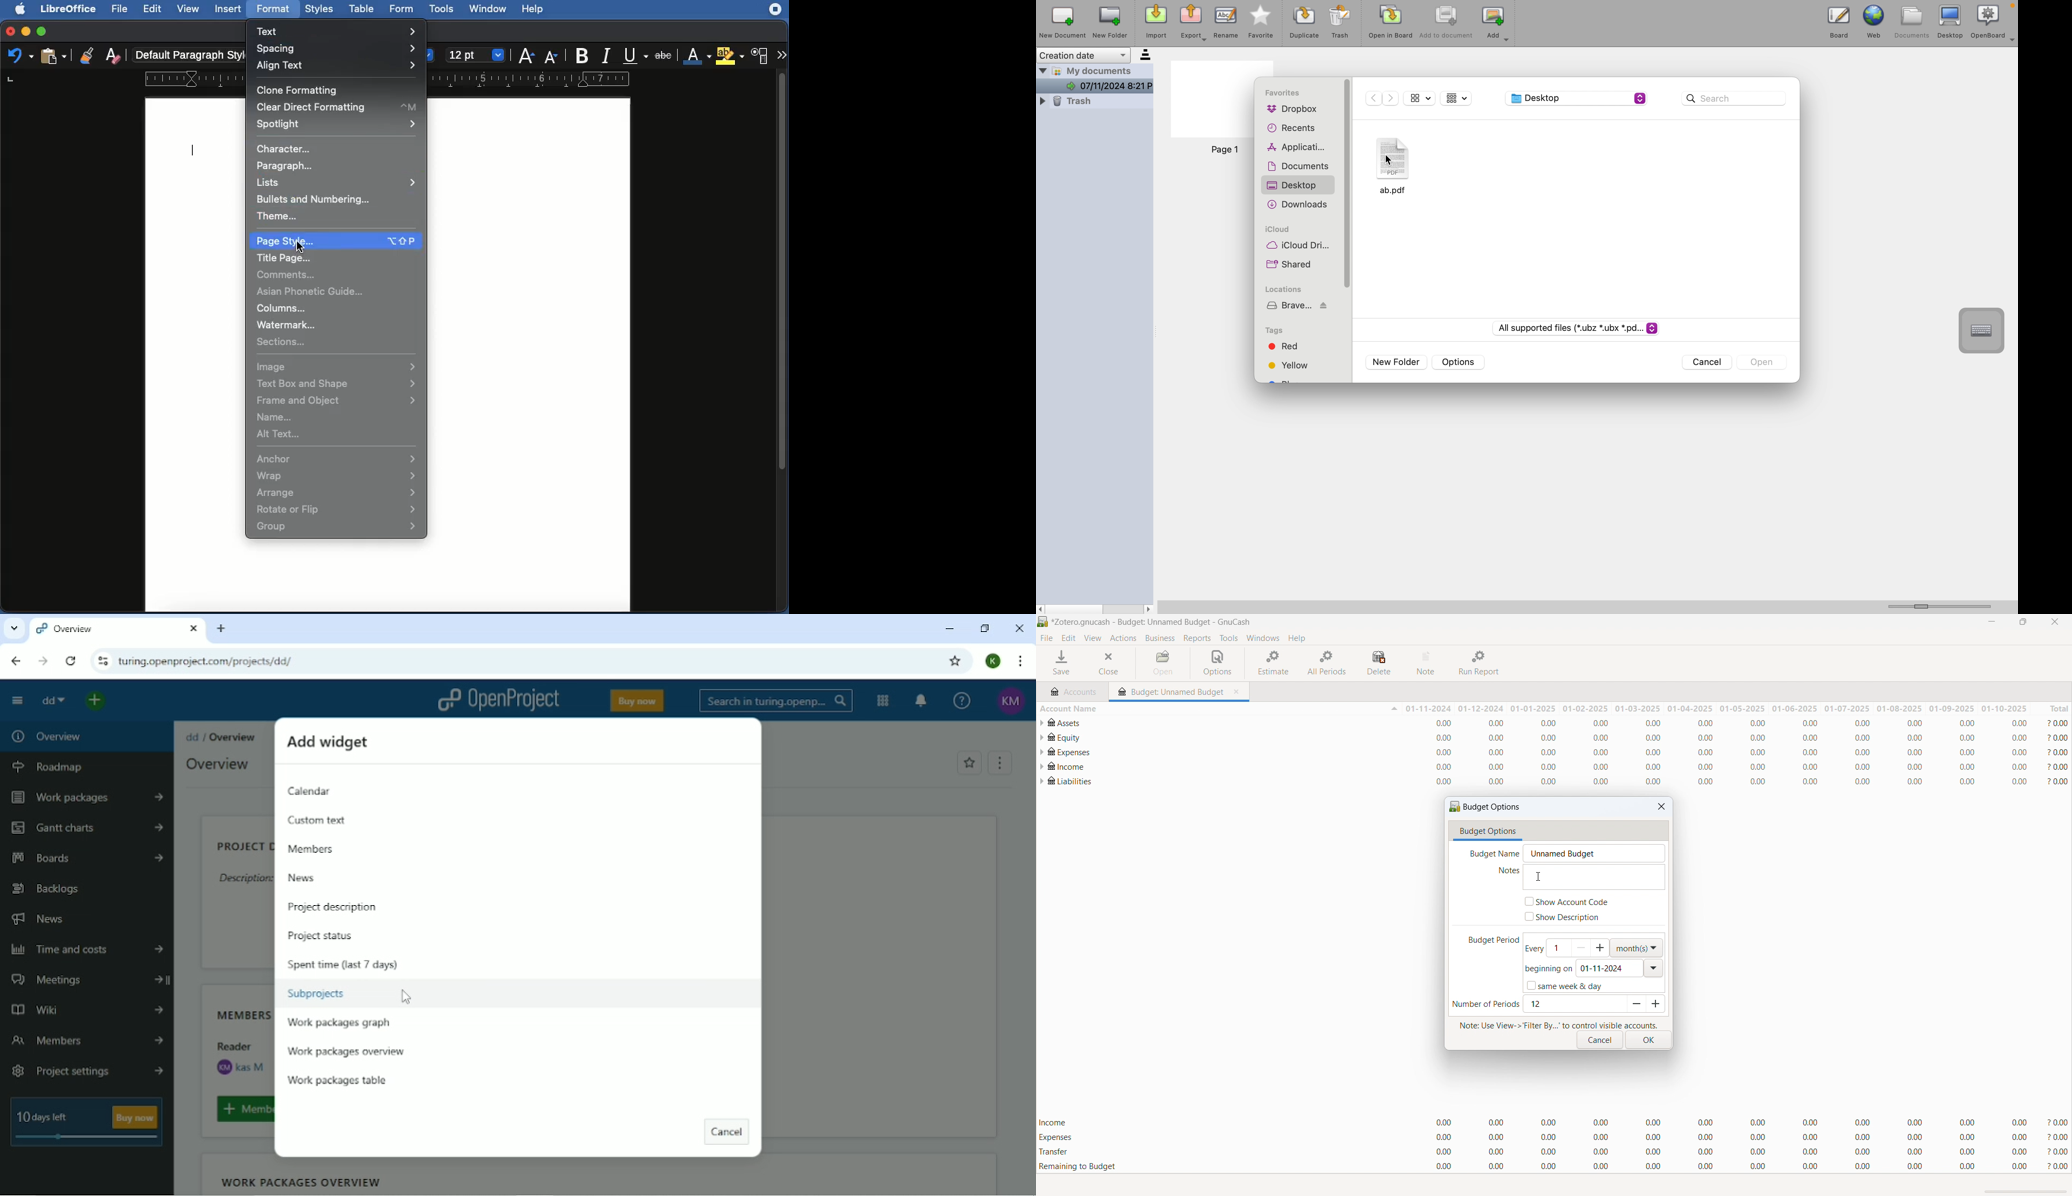  Describe the element at coordinates (1042, 781) in the screenshot. I see `expand subaccounts` at that location.